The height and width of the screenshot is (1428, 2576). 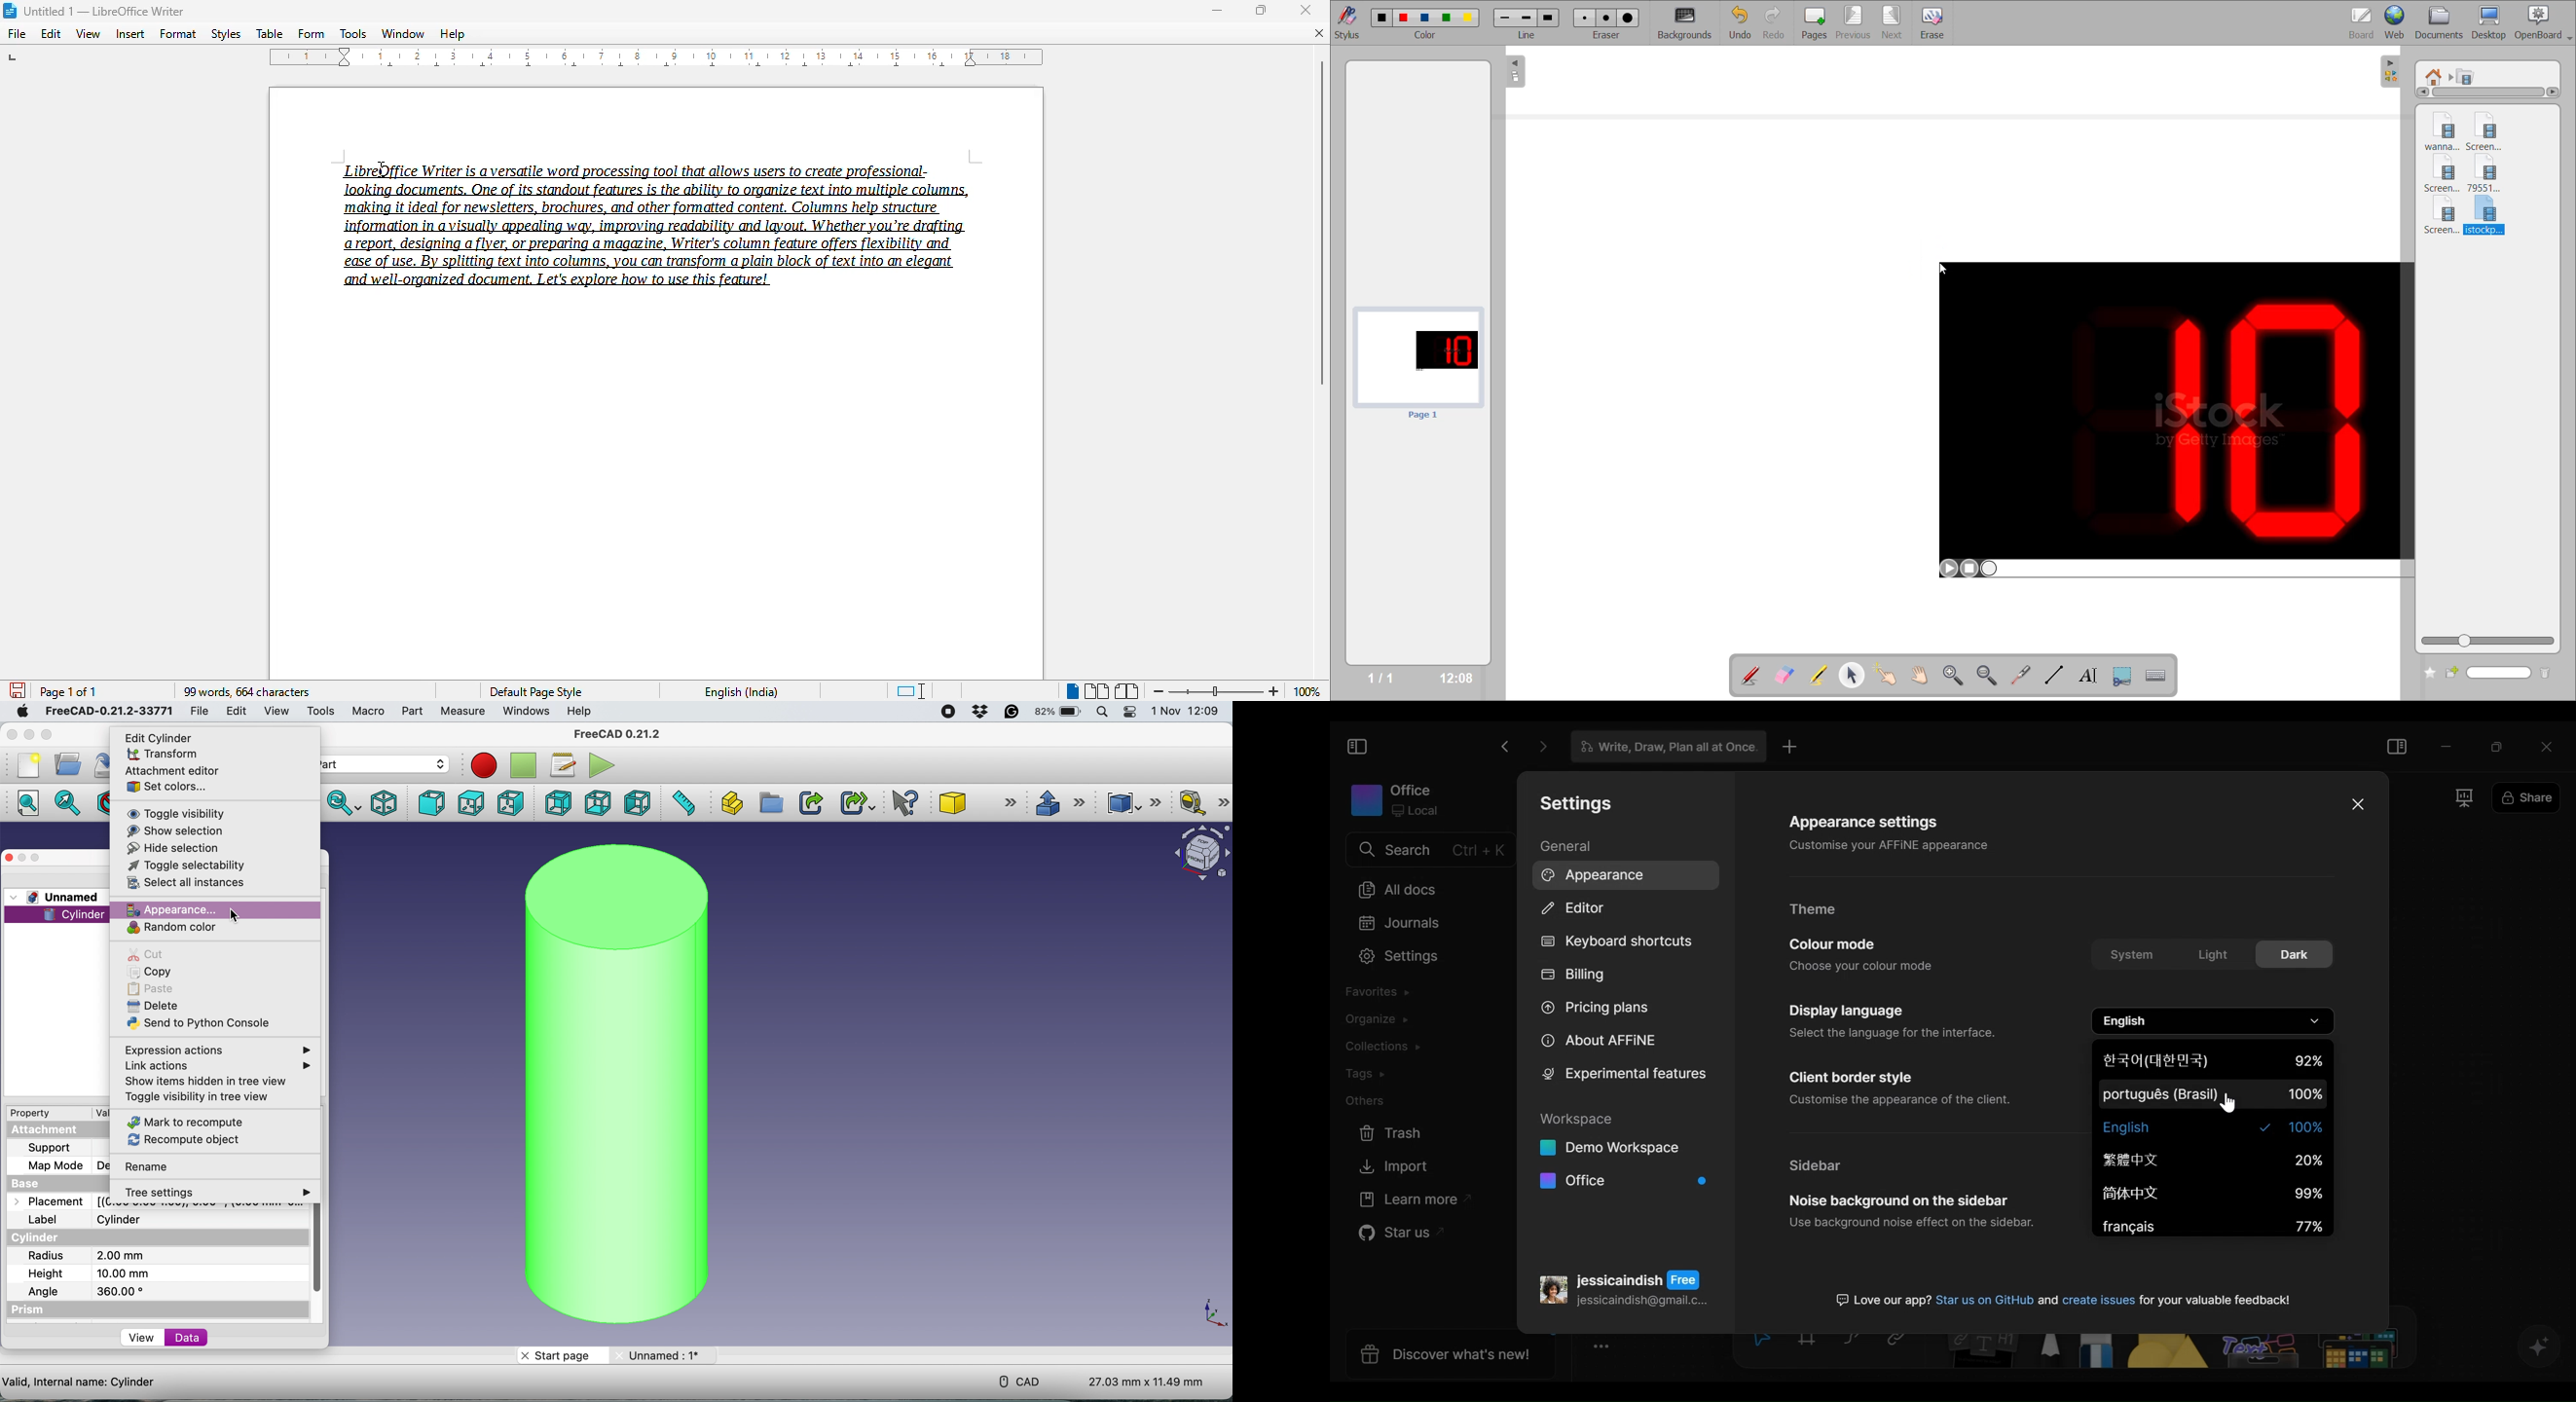 What do you see at coordinates (313, 1250) in the screenshot?
I see `vertical scroll bar` at bounding box center [313, 1250].